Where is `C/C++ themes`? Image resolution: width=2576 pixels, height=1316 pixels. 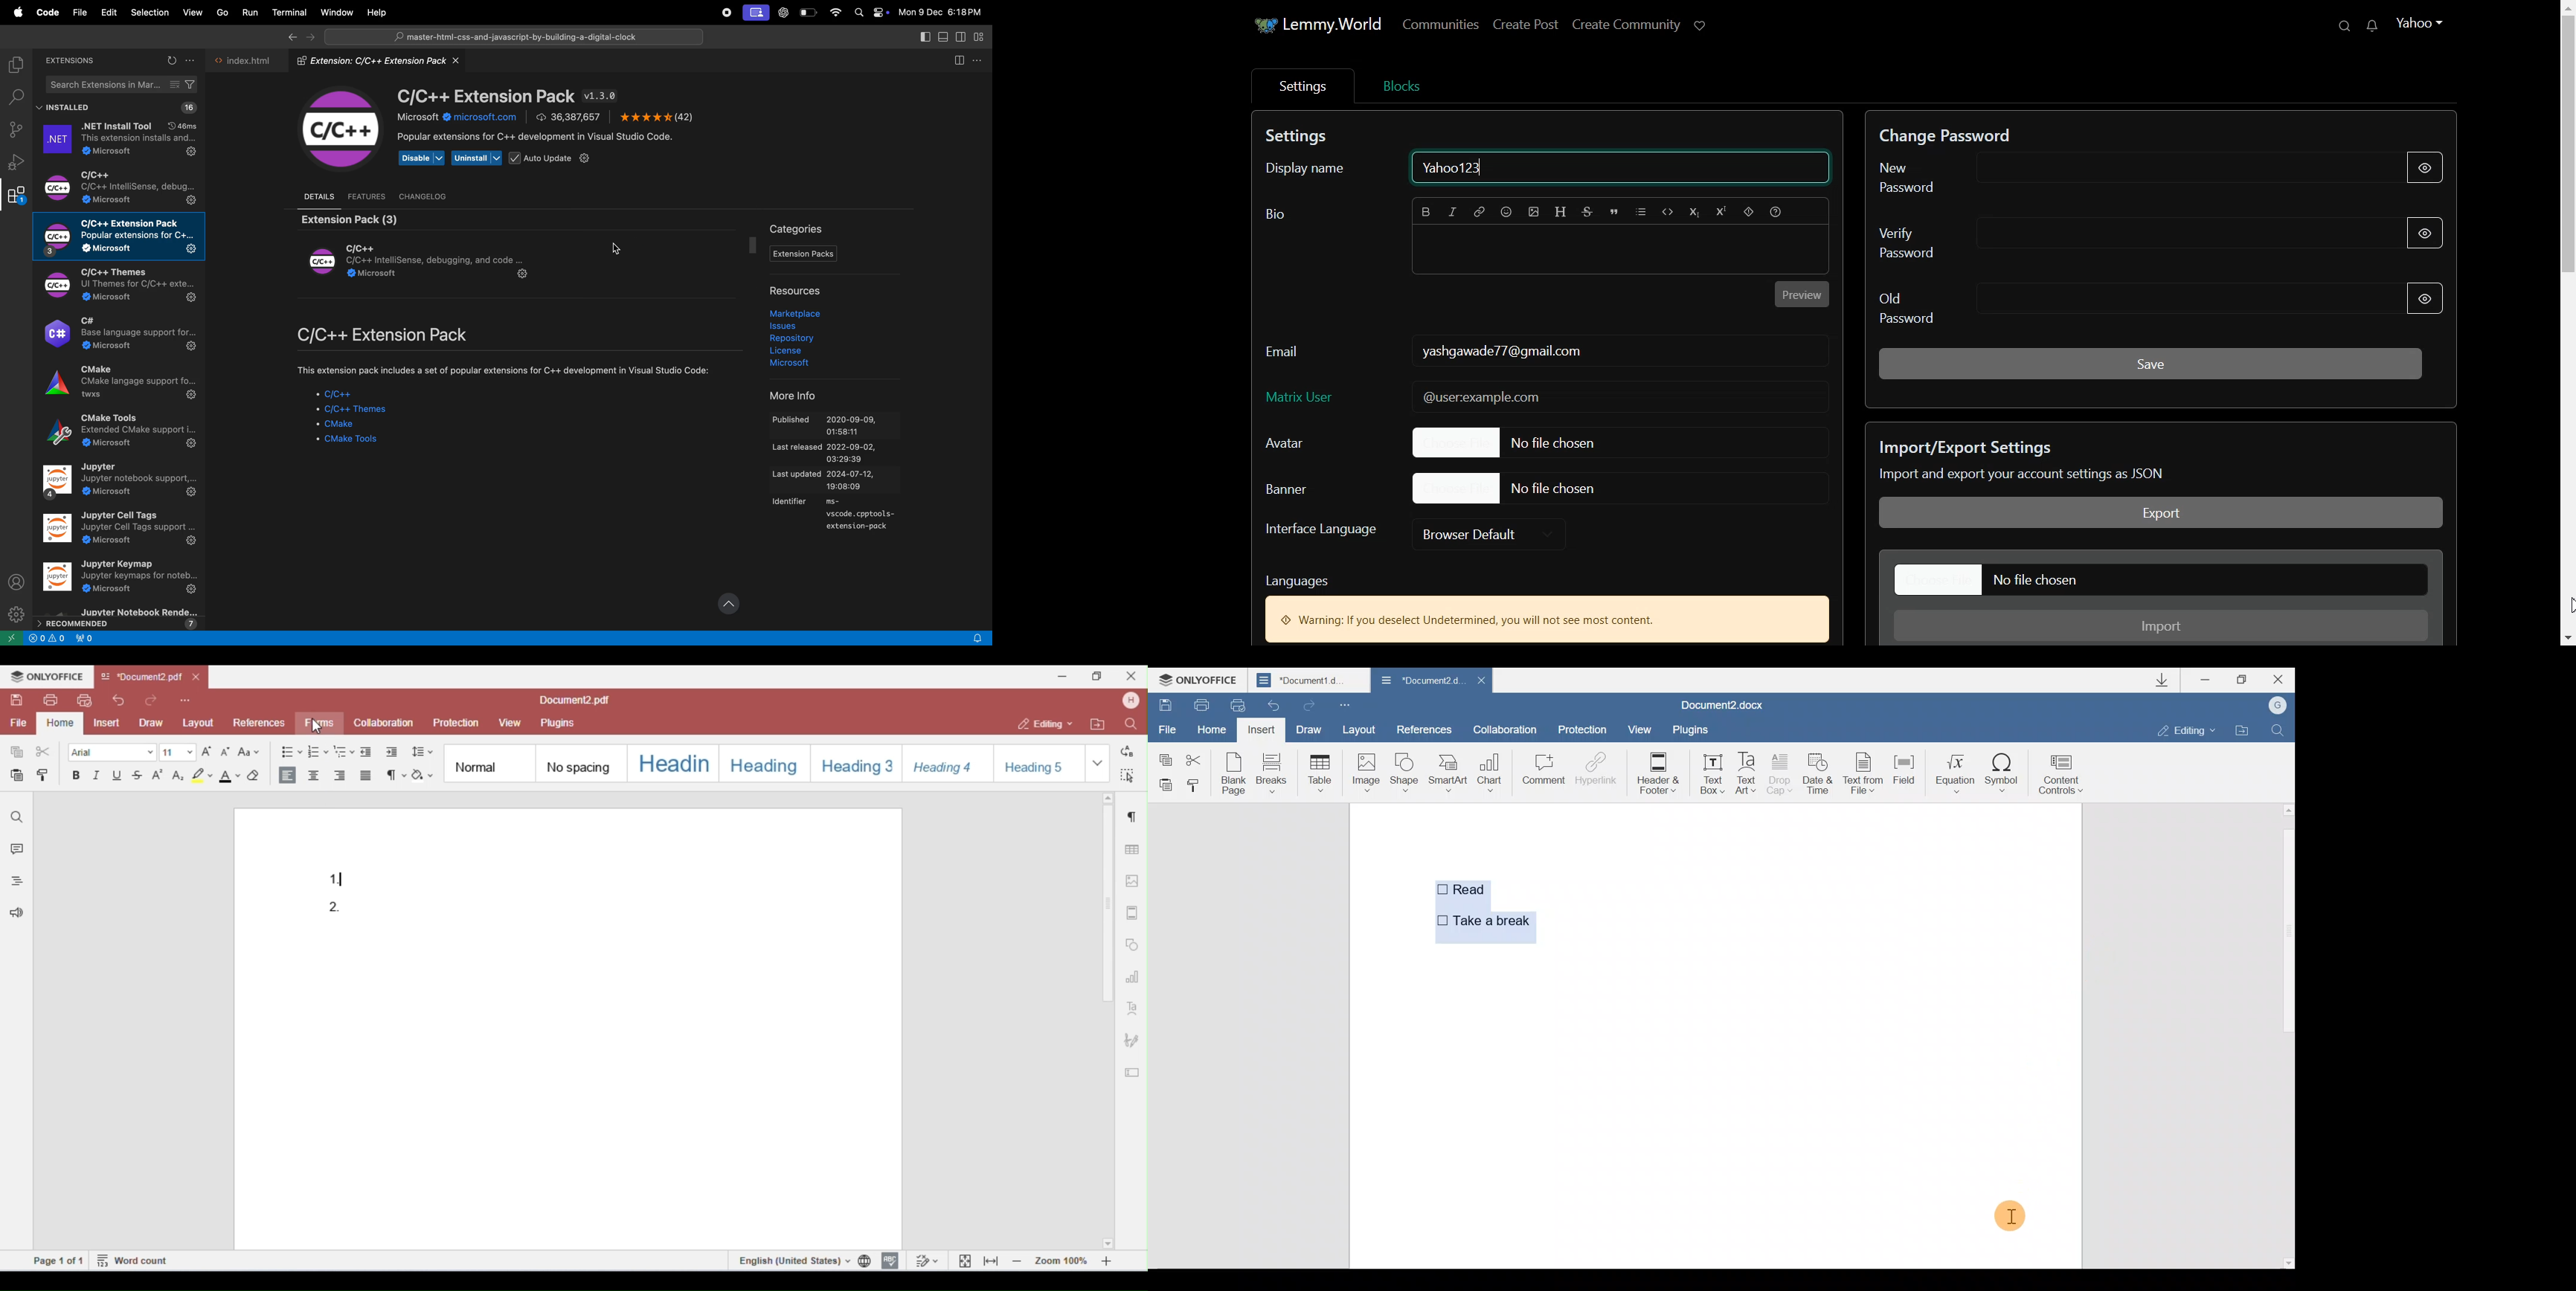
C/C++ themes is located at coordinates (115, 285).